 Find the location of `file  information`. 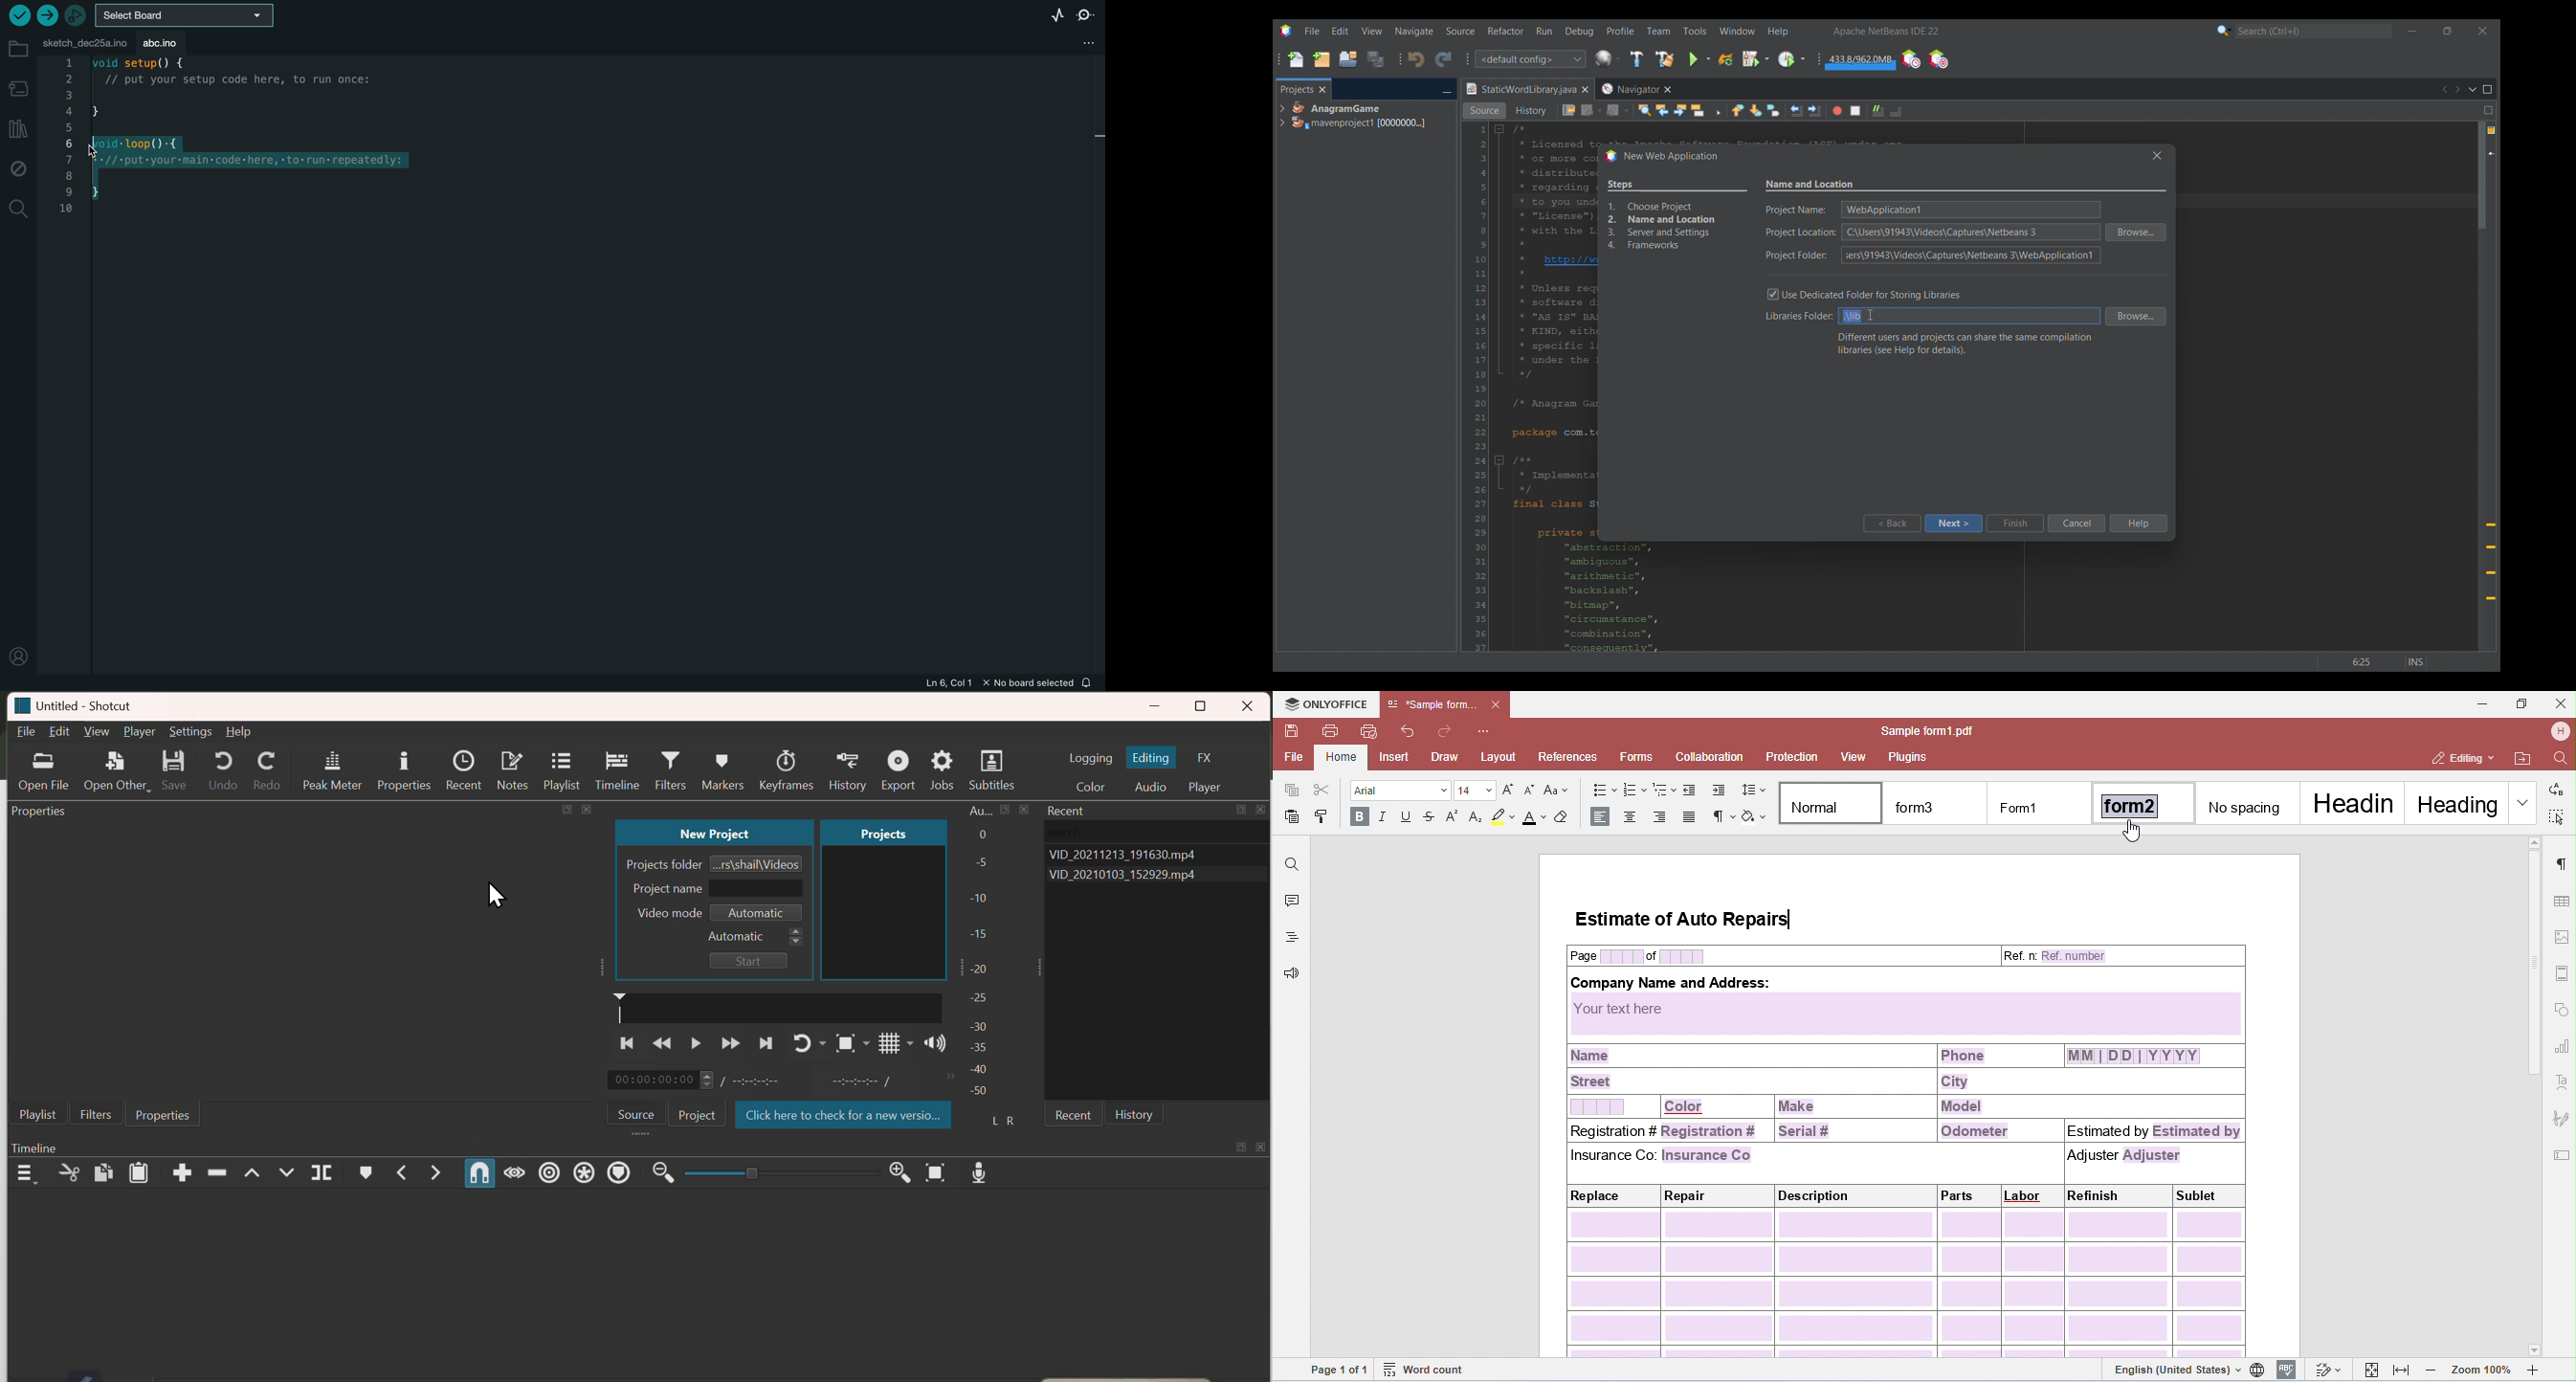

file  information is located at coordinates (990, 683).